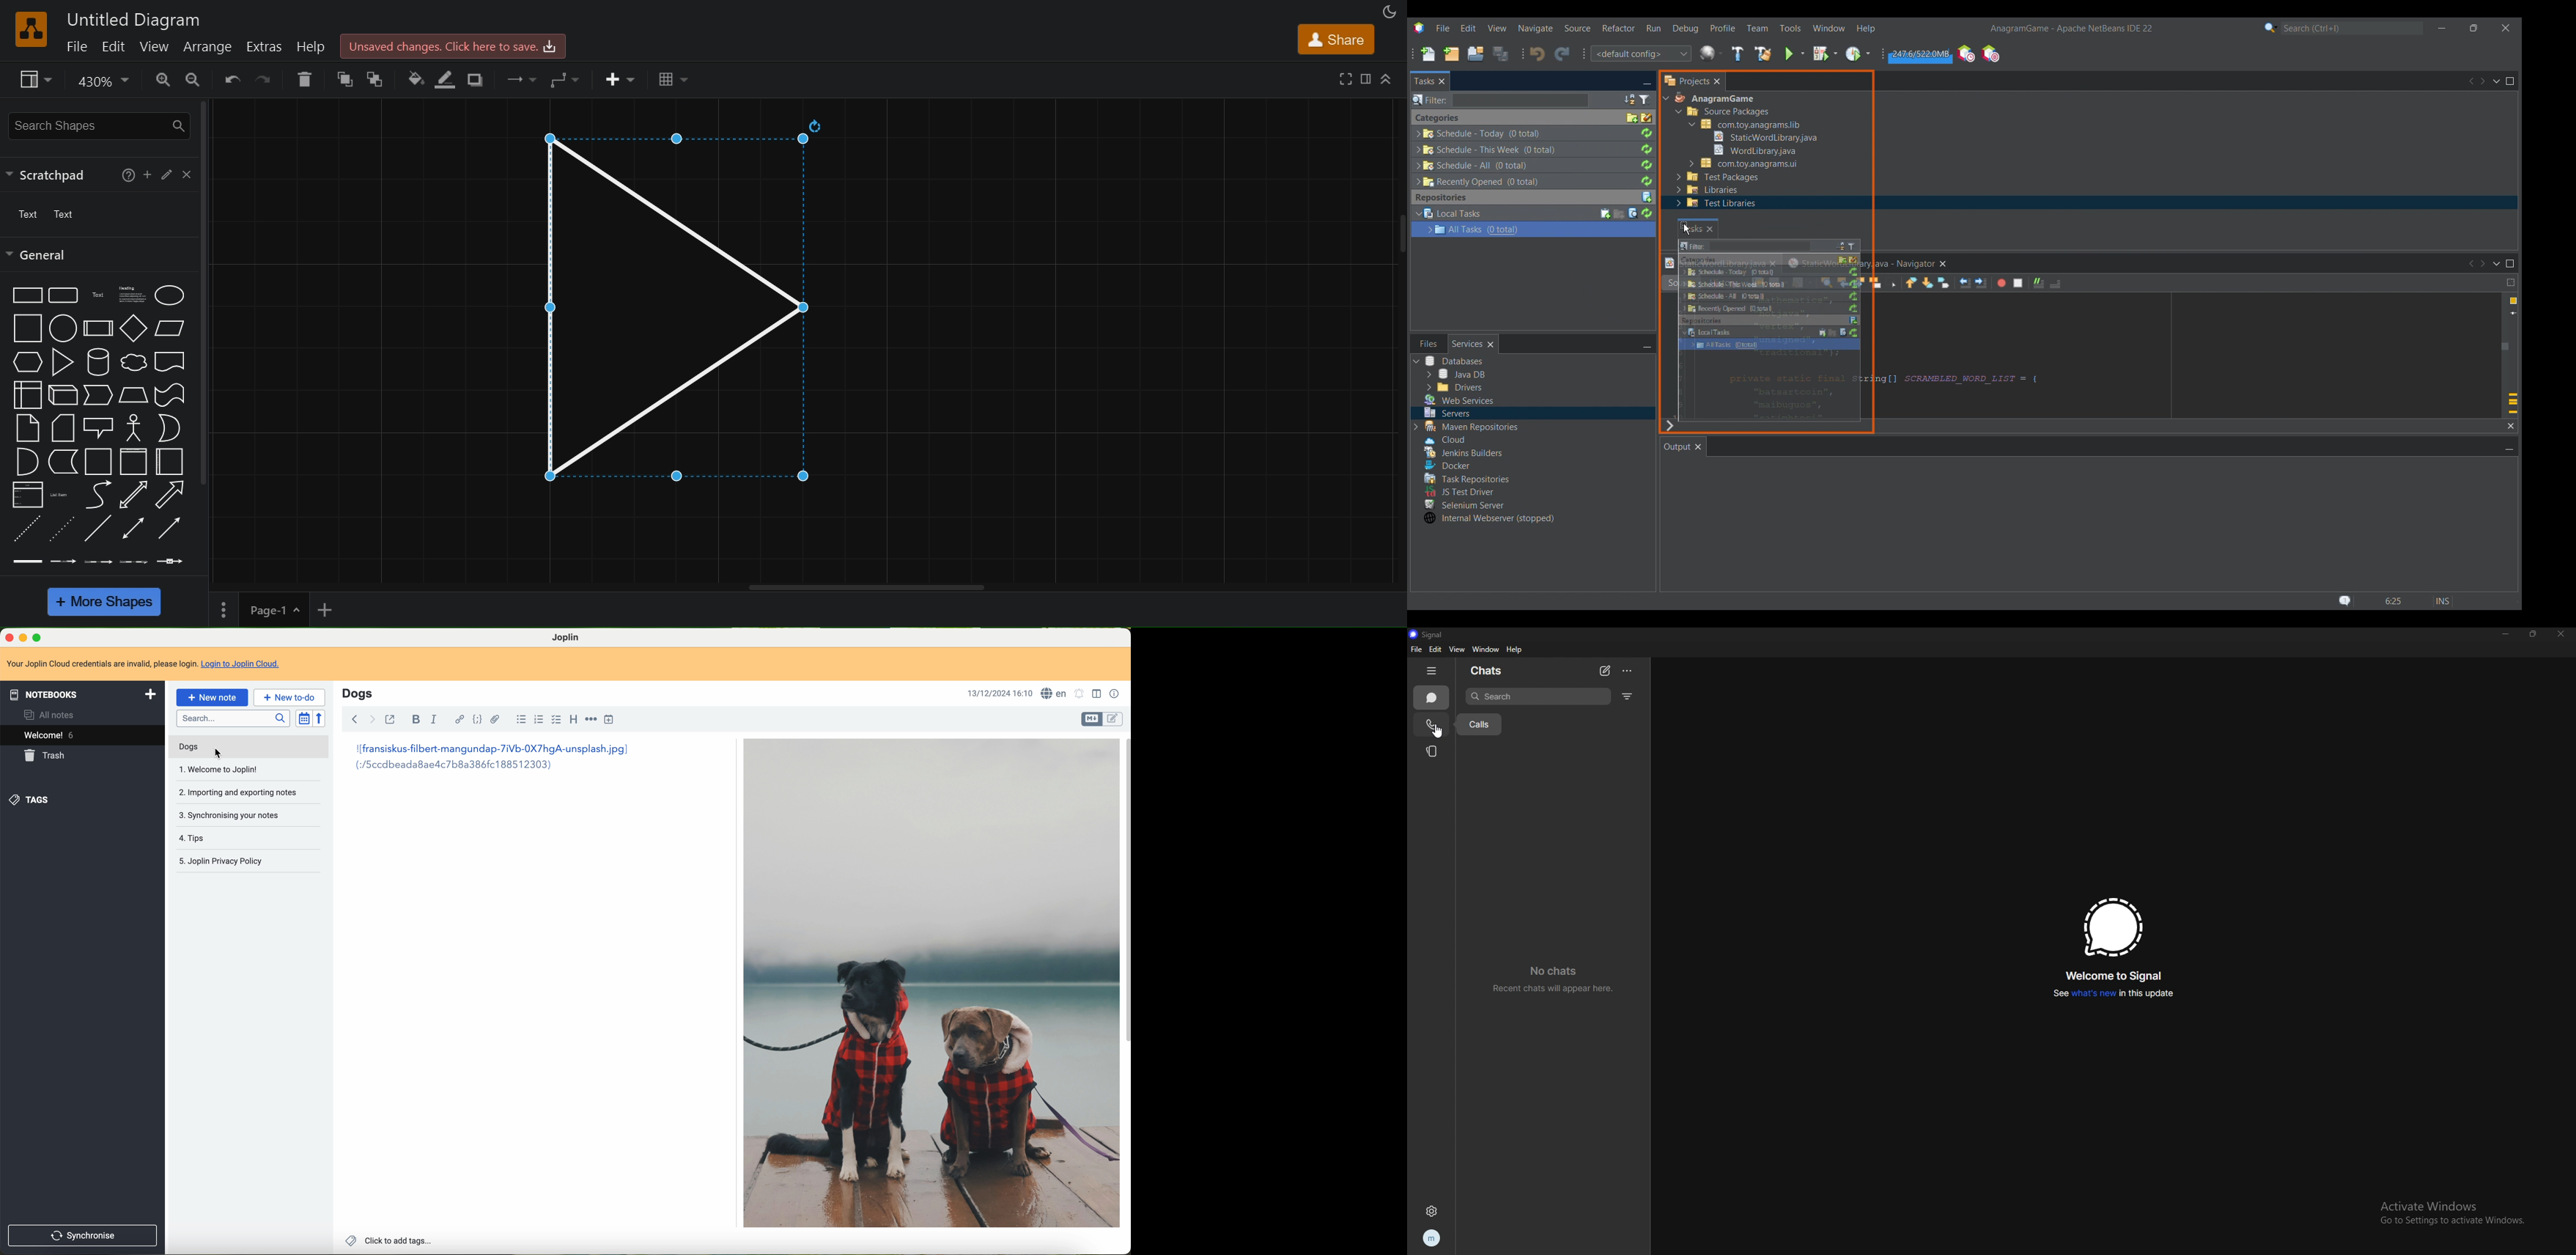 The width and height of the screenshot is (2576, 1260). Describe the element at coordinates (1343, 77) in the screenshot. I see `fullscreen` at that location.